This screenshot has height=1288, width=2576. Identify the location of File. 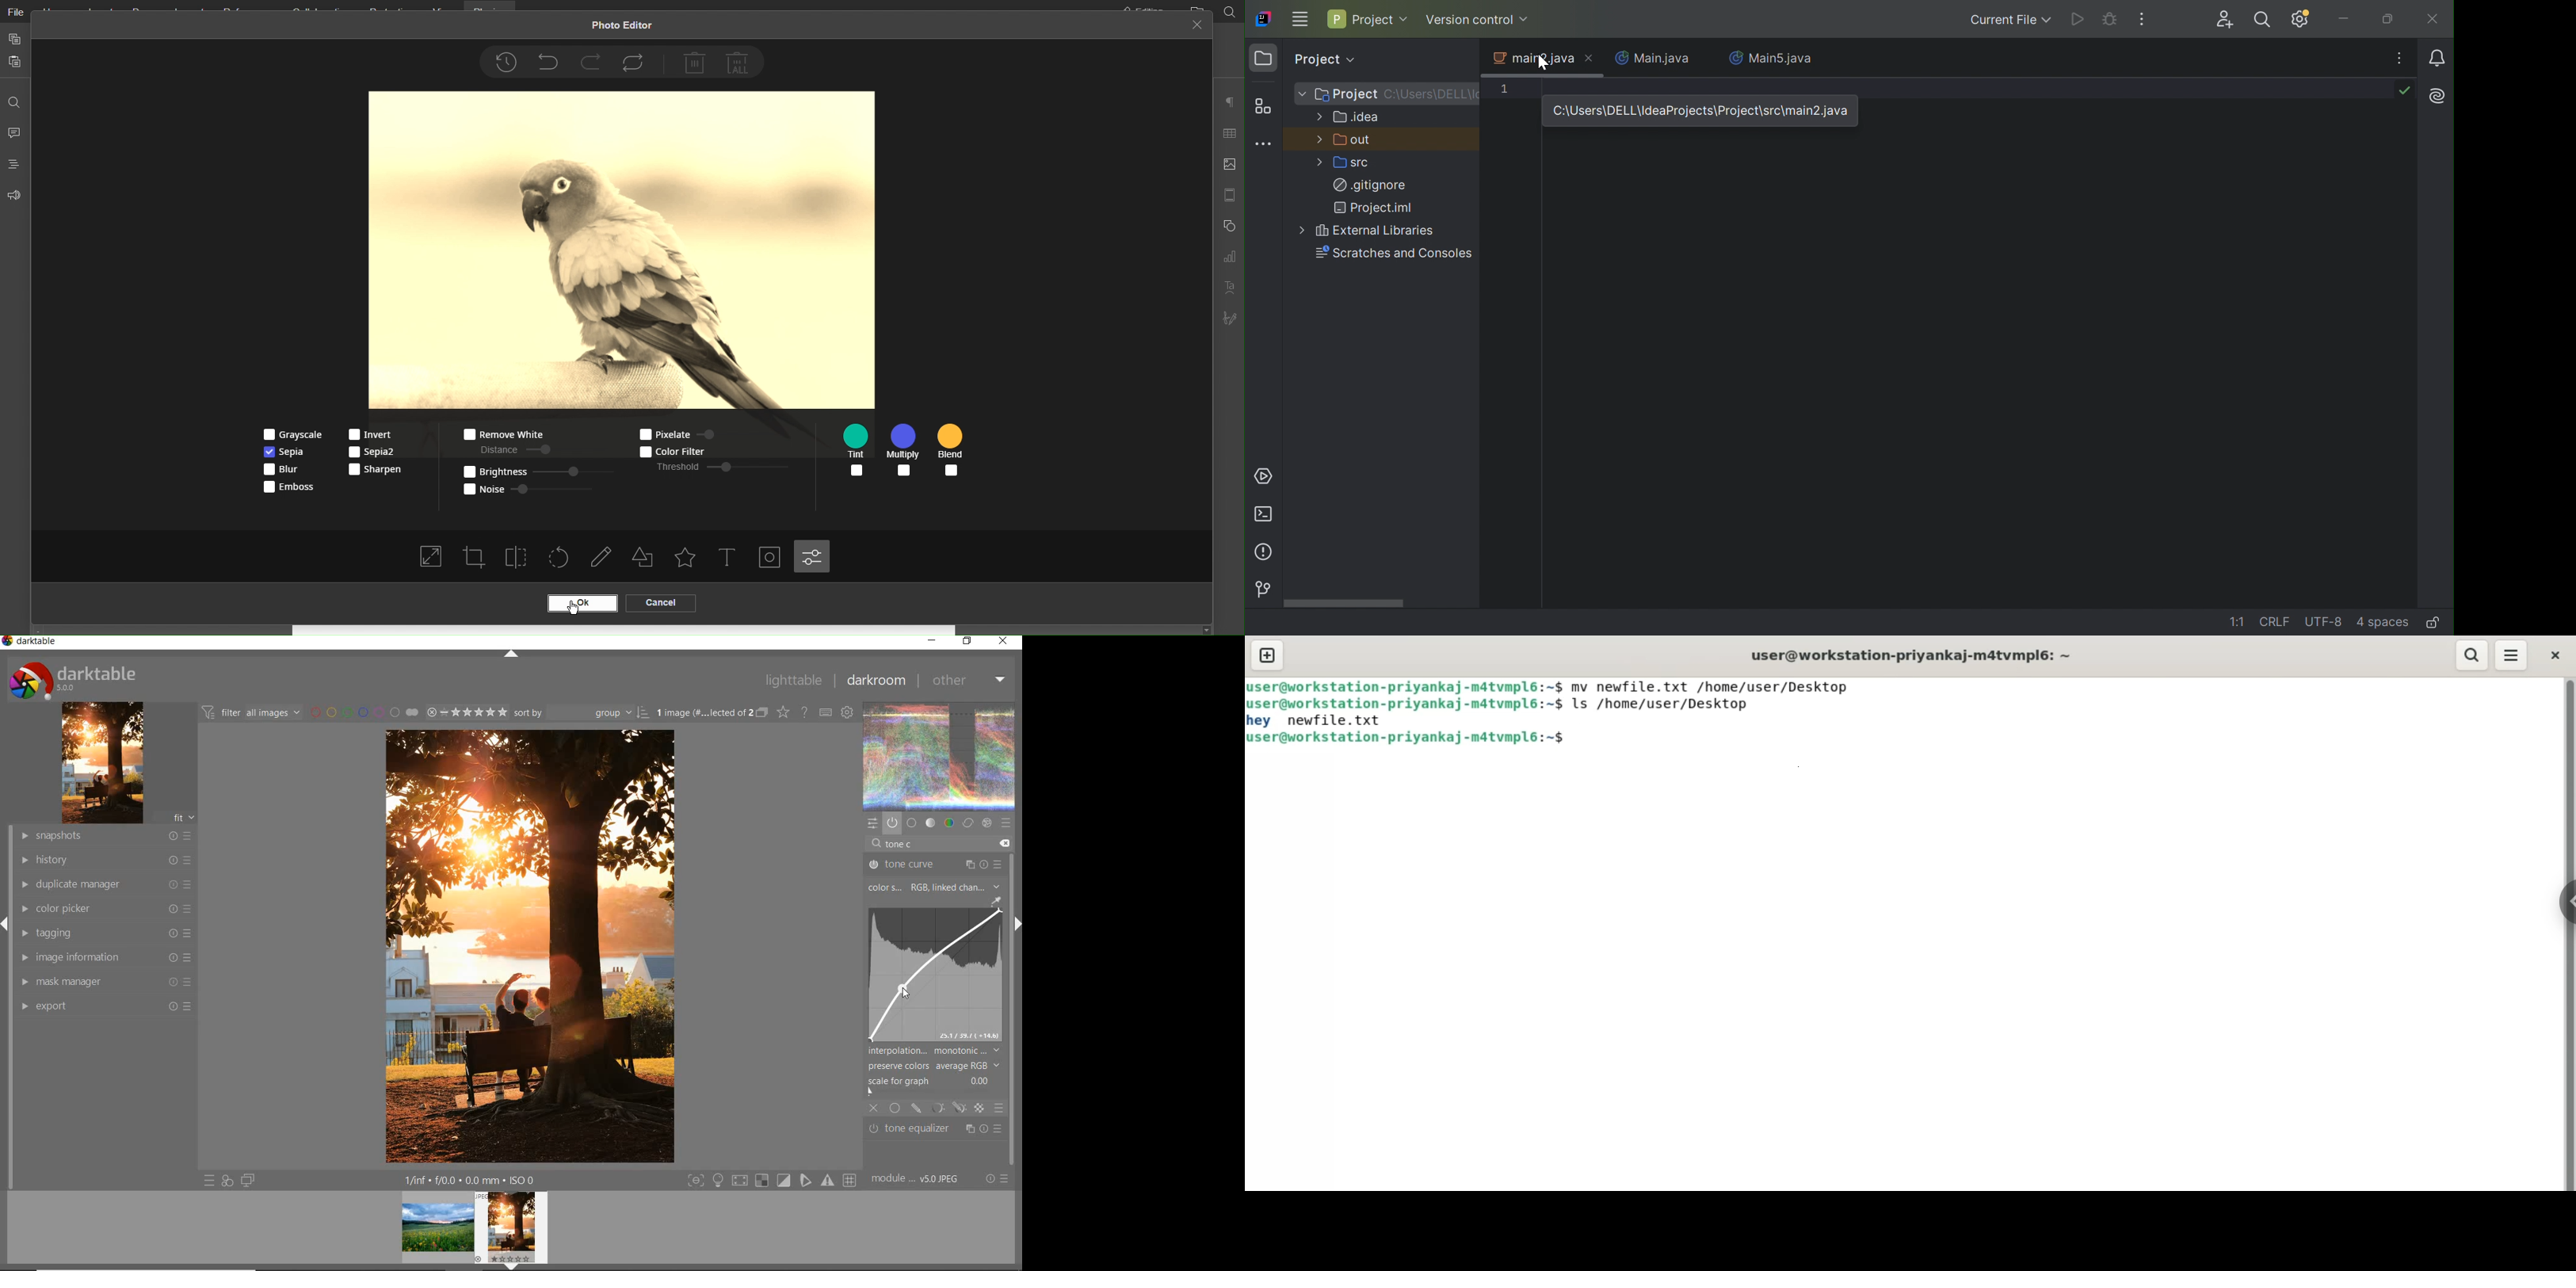
(14, 13).